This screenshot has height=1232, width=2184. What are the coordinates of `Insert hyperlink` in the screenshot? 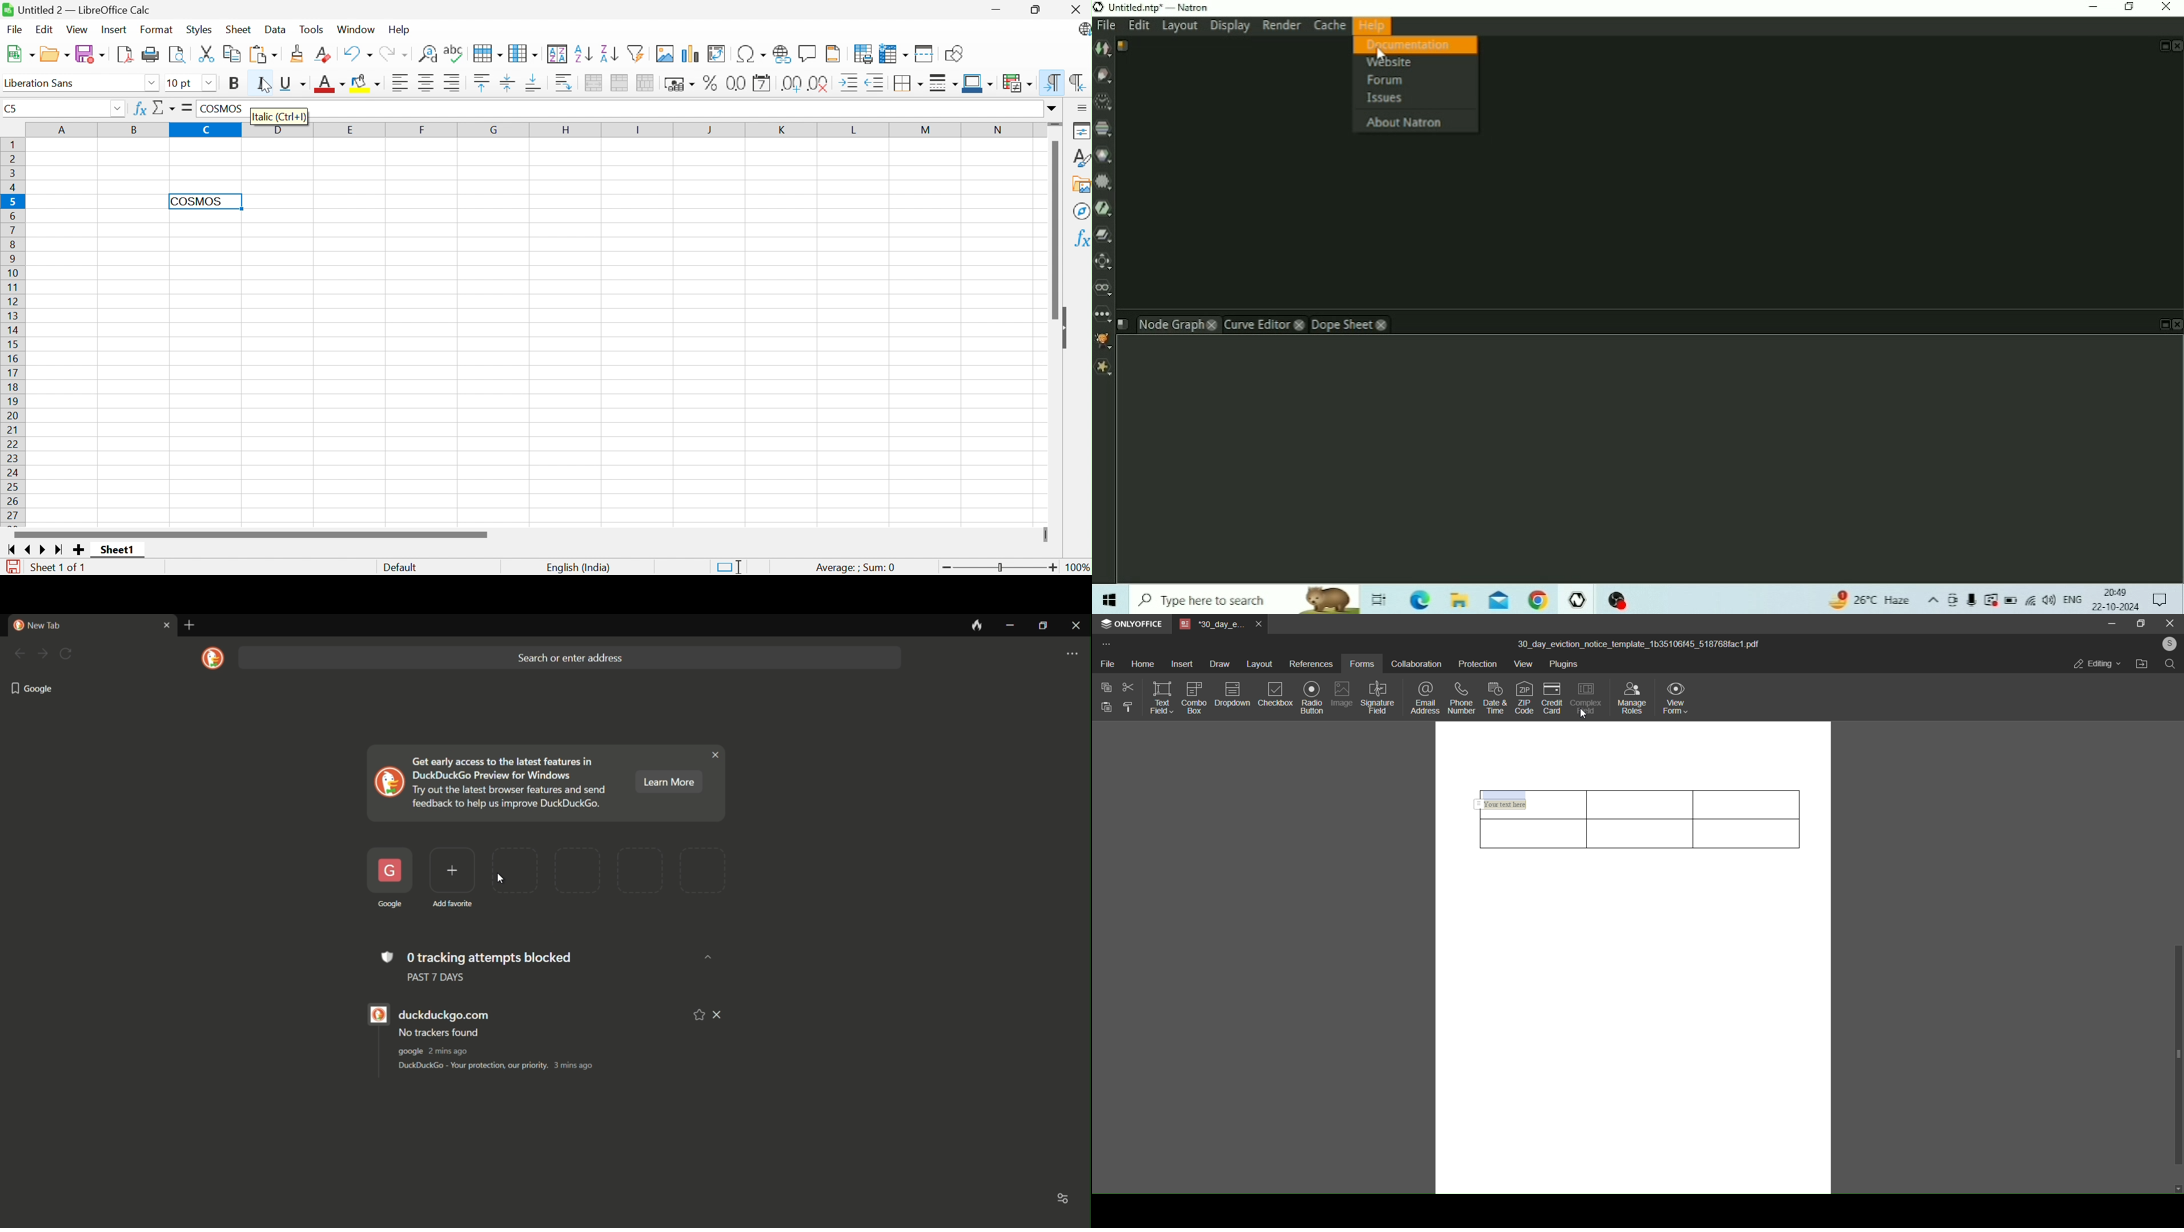 It's located at (781, 55).